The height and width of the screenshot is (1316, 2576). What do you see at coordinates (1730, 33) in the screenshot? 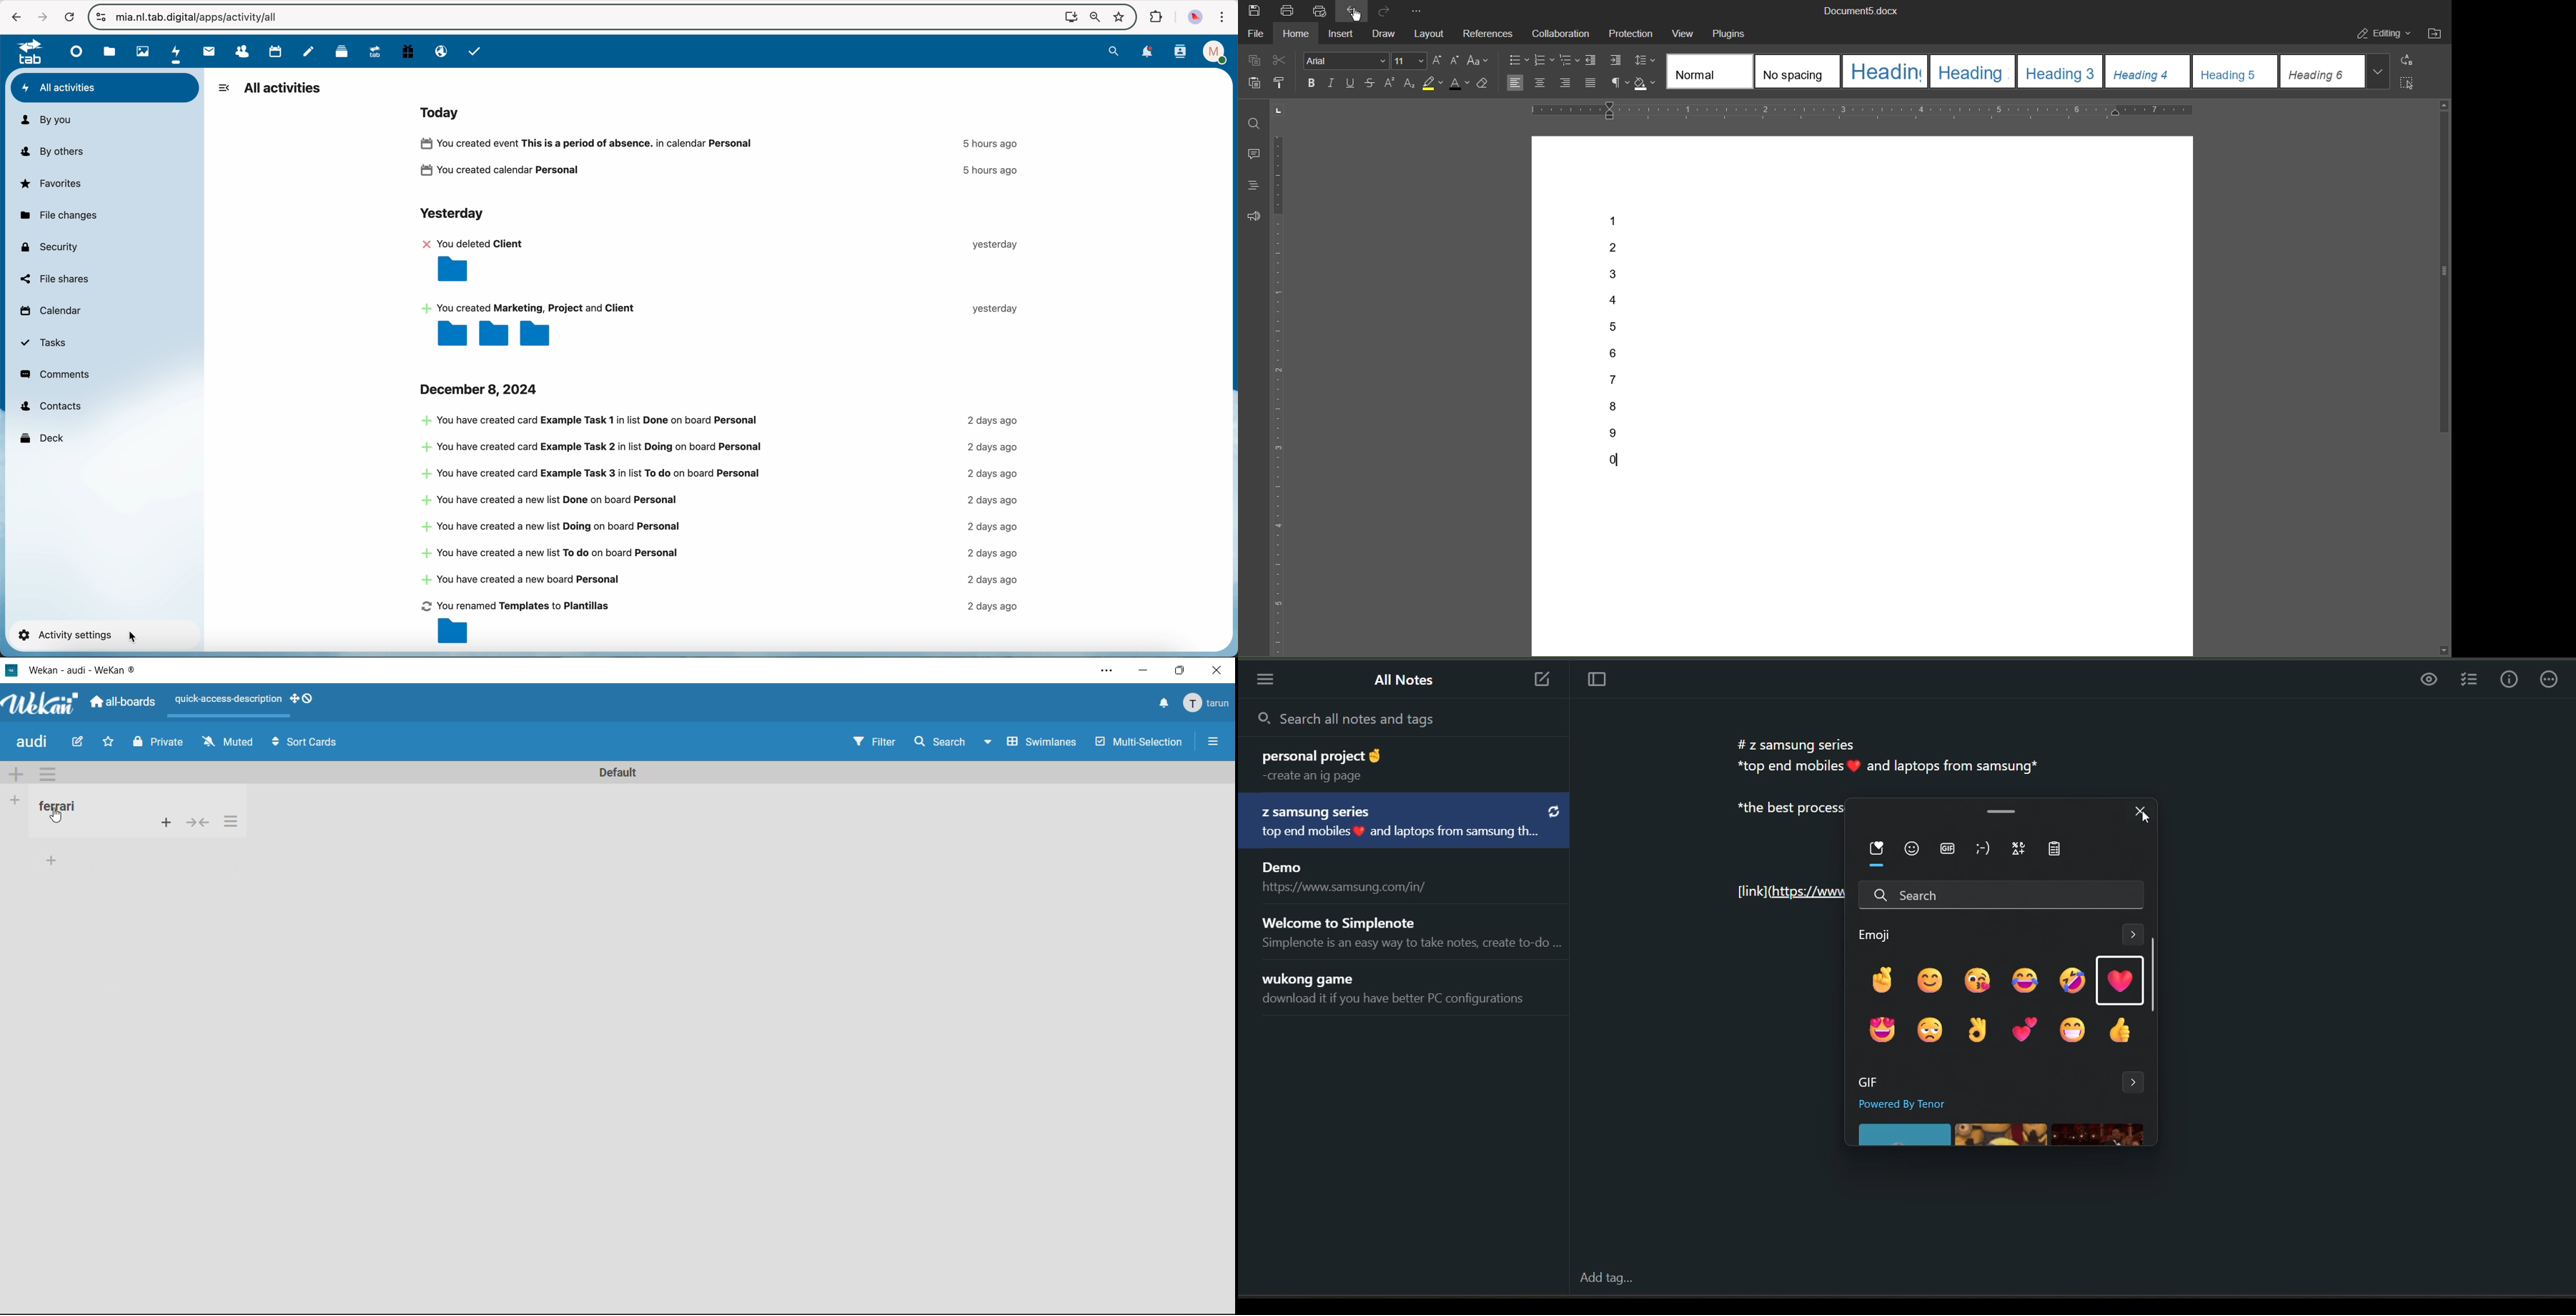
I see `Plugins` at bounding box center [1730, 33].